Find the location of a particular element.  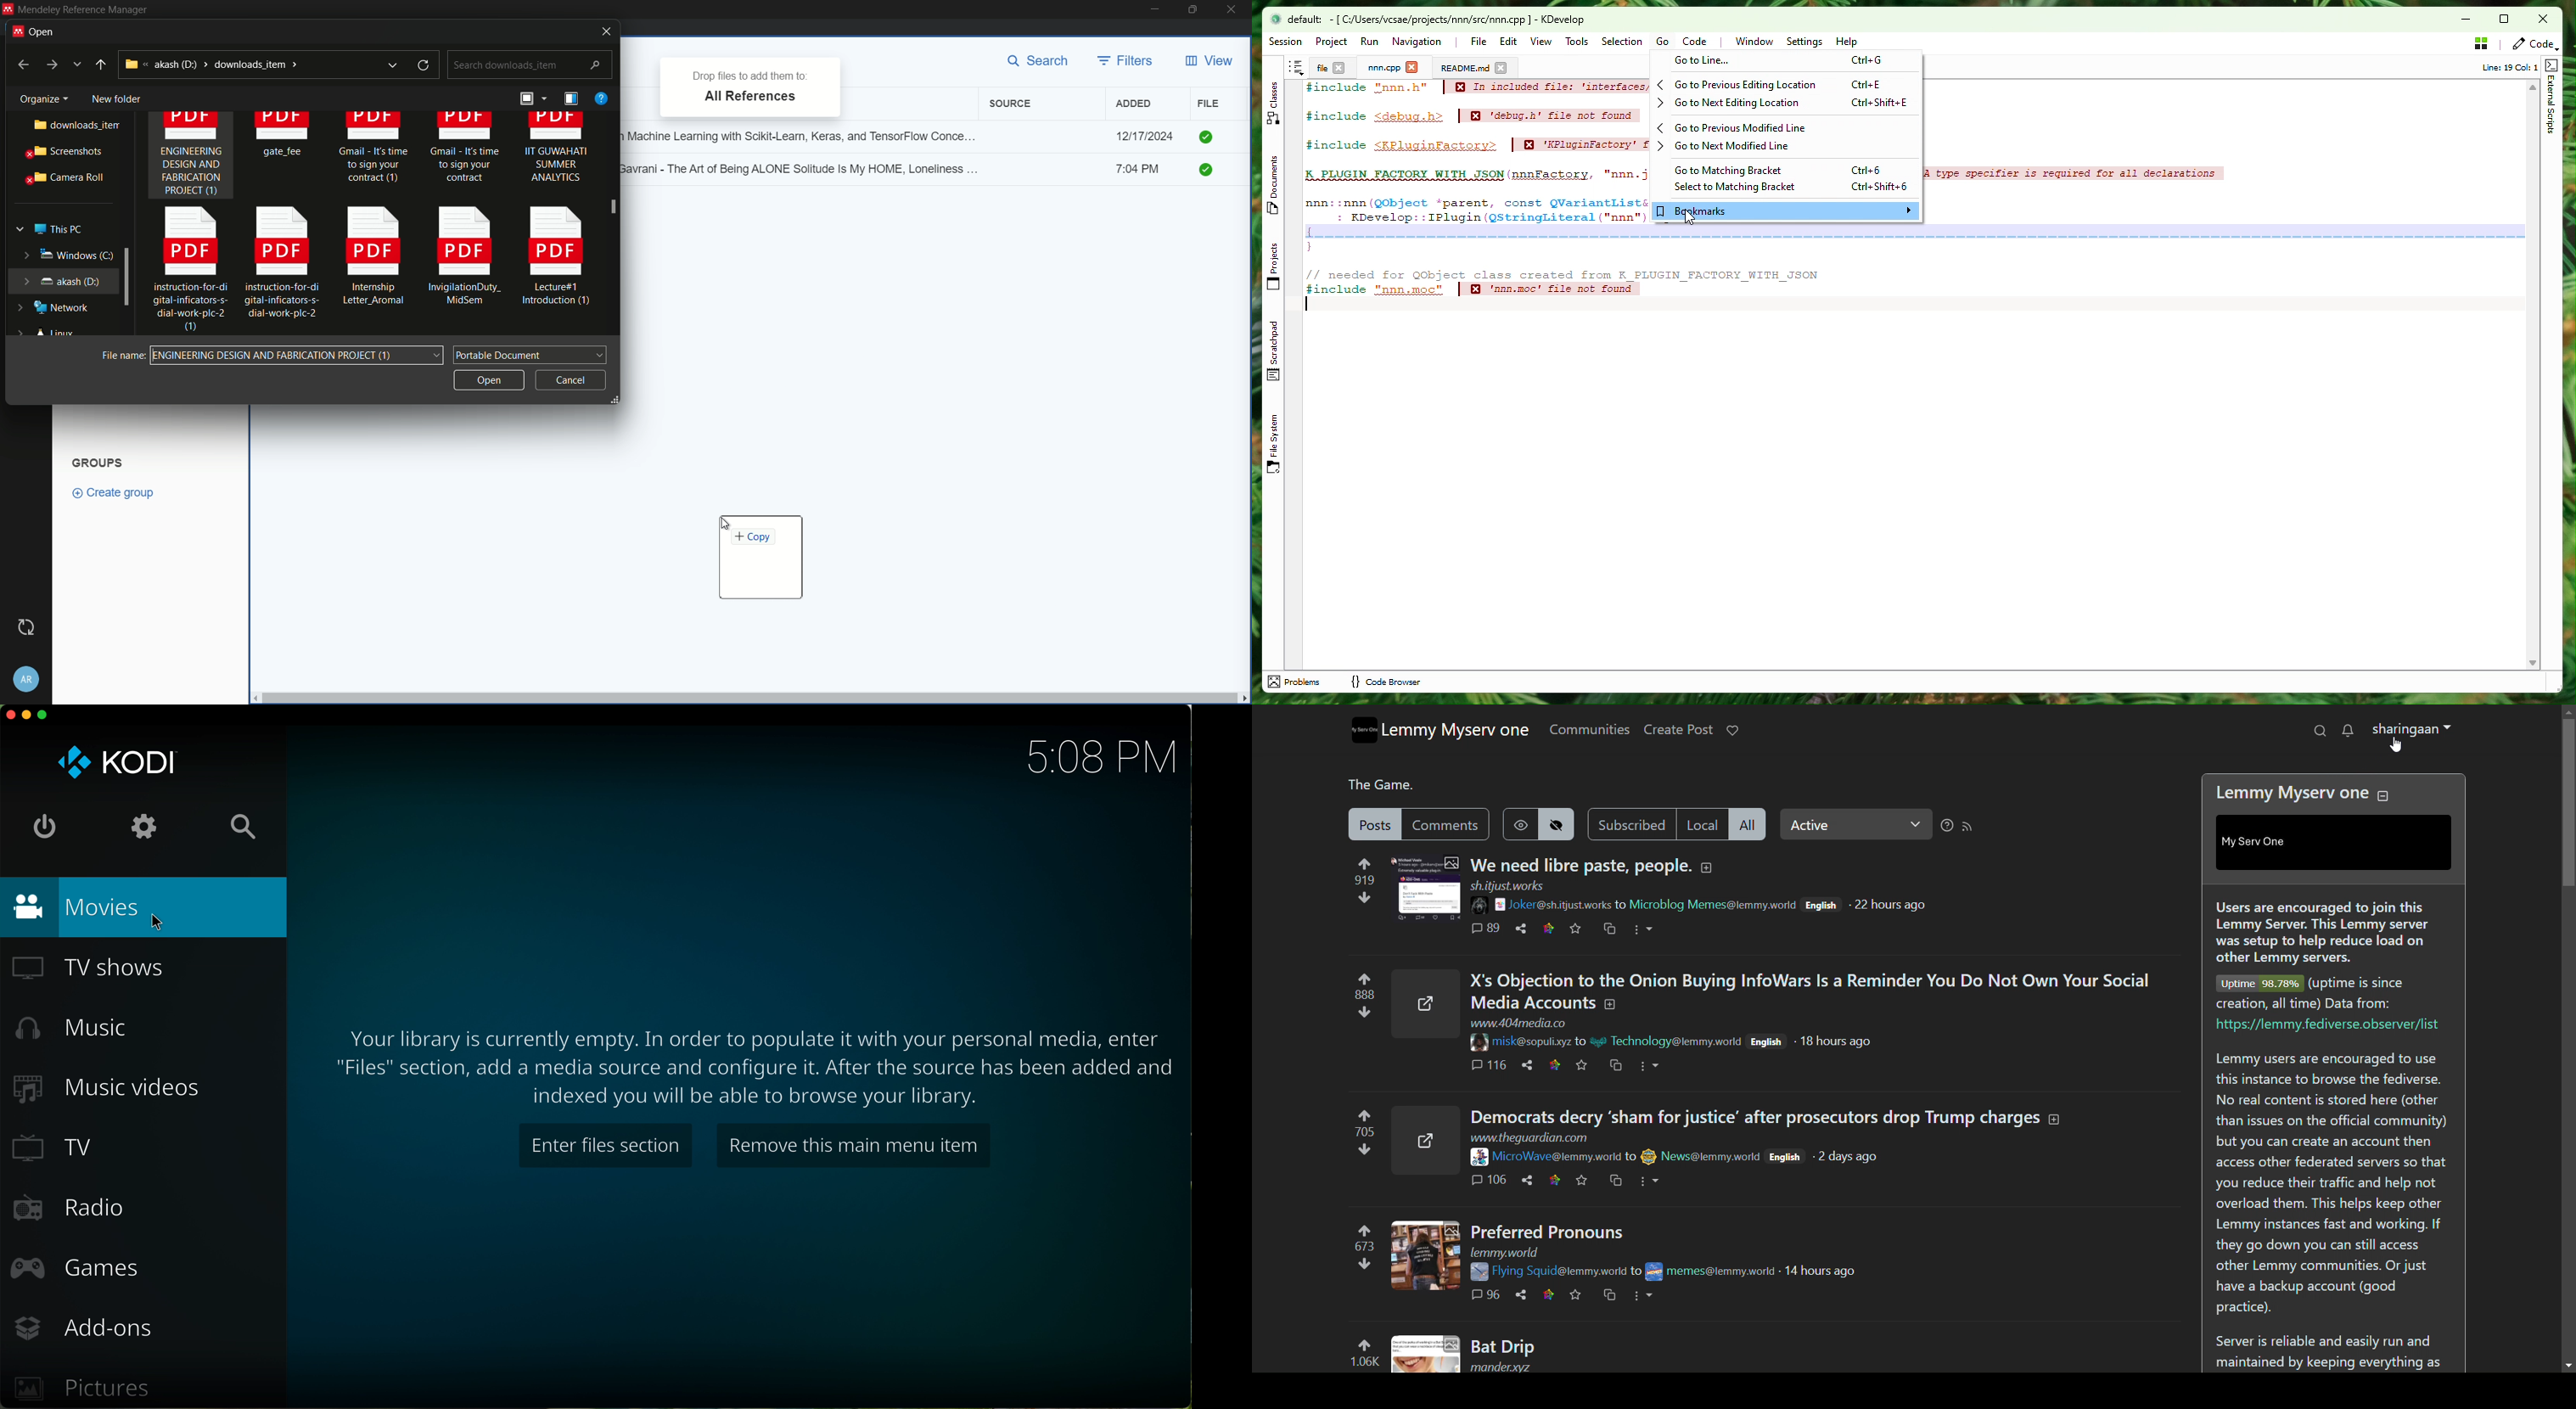

search is located at coordinates (2321, 730).